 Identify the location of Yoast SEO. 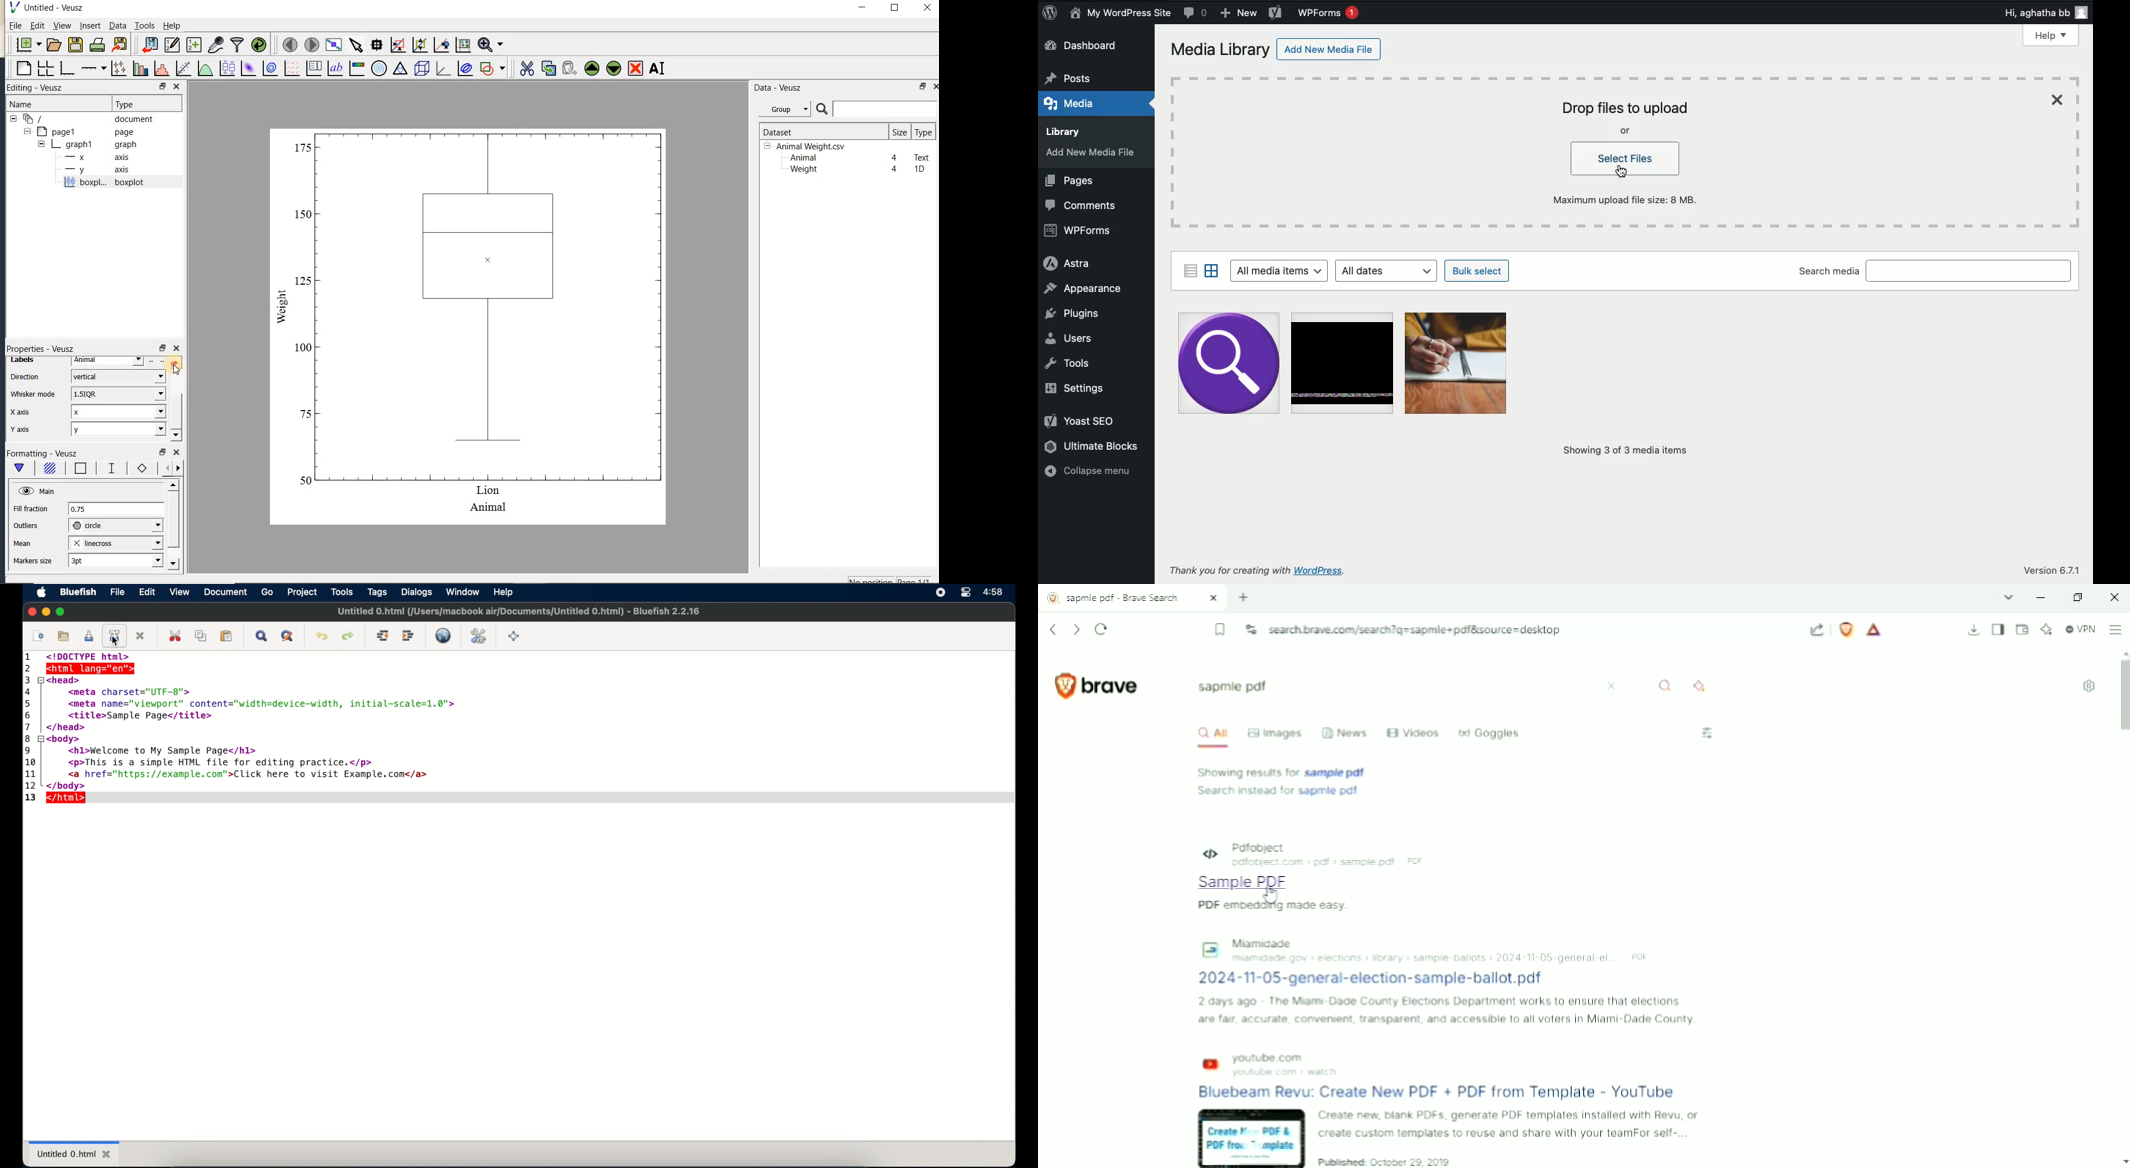
(1082, 420).